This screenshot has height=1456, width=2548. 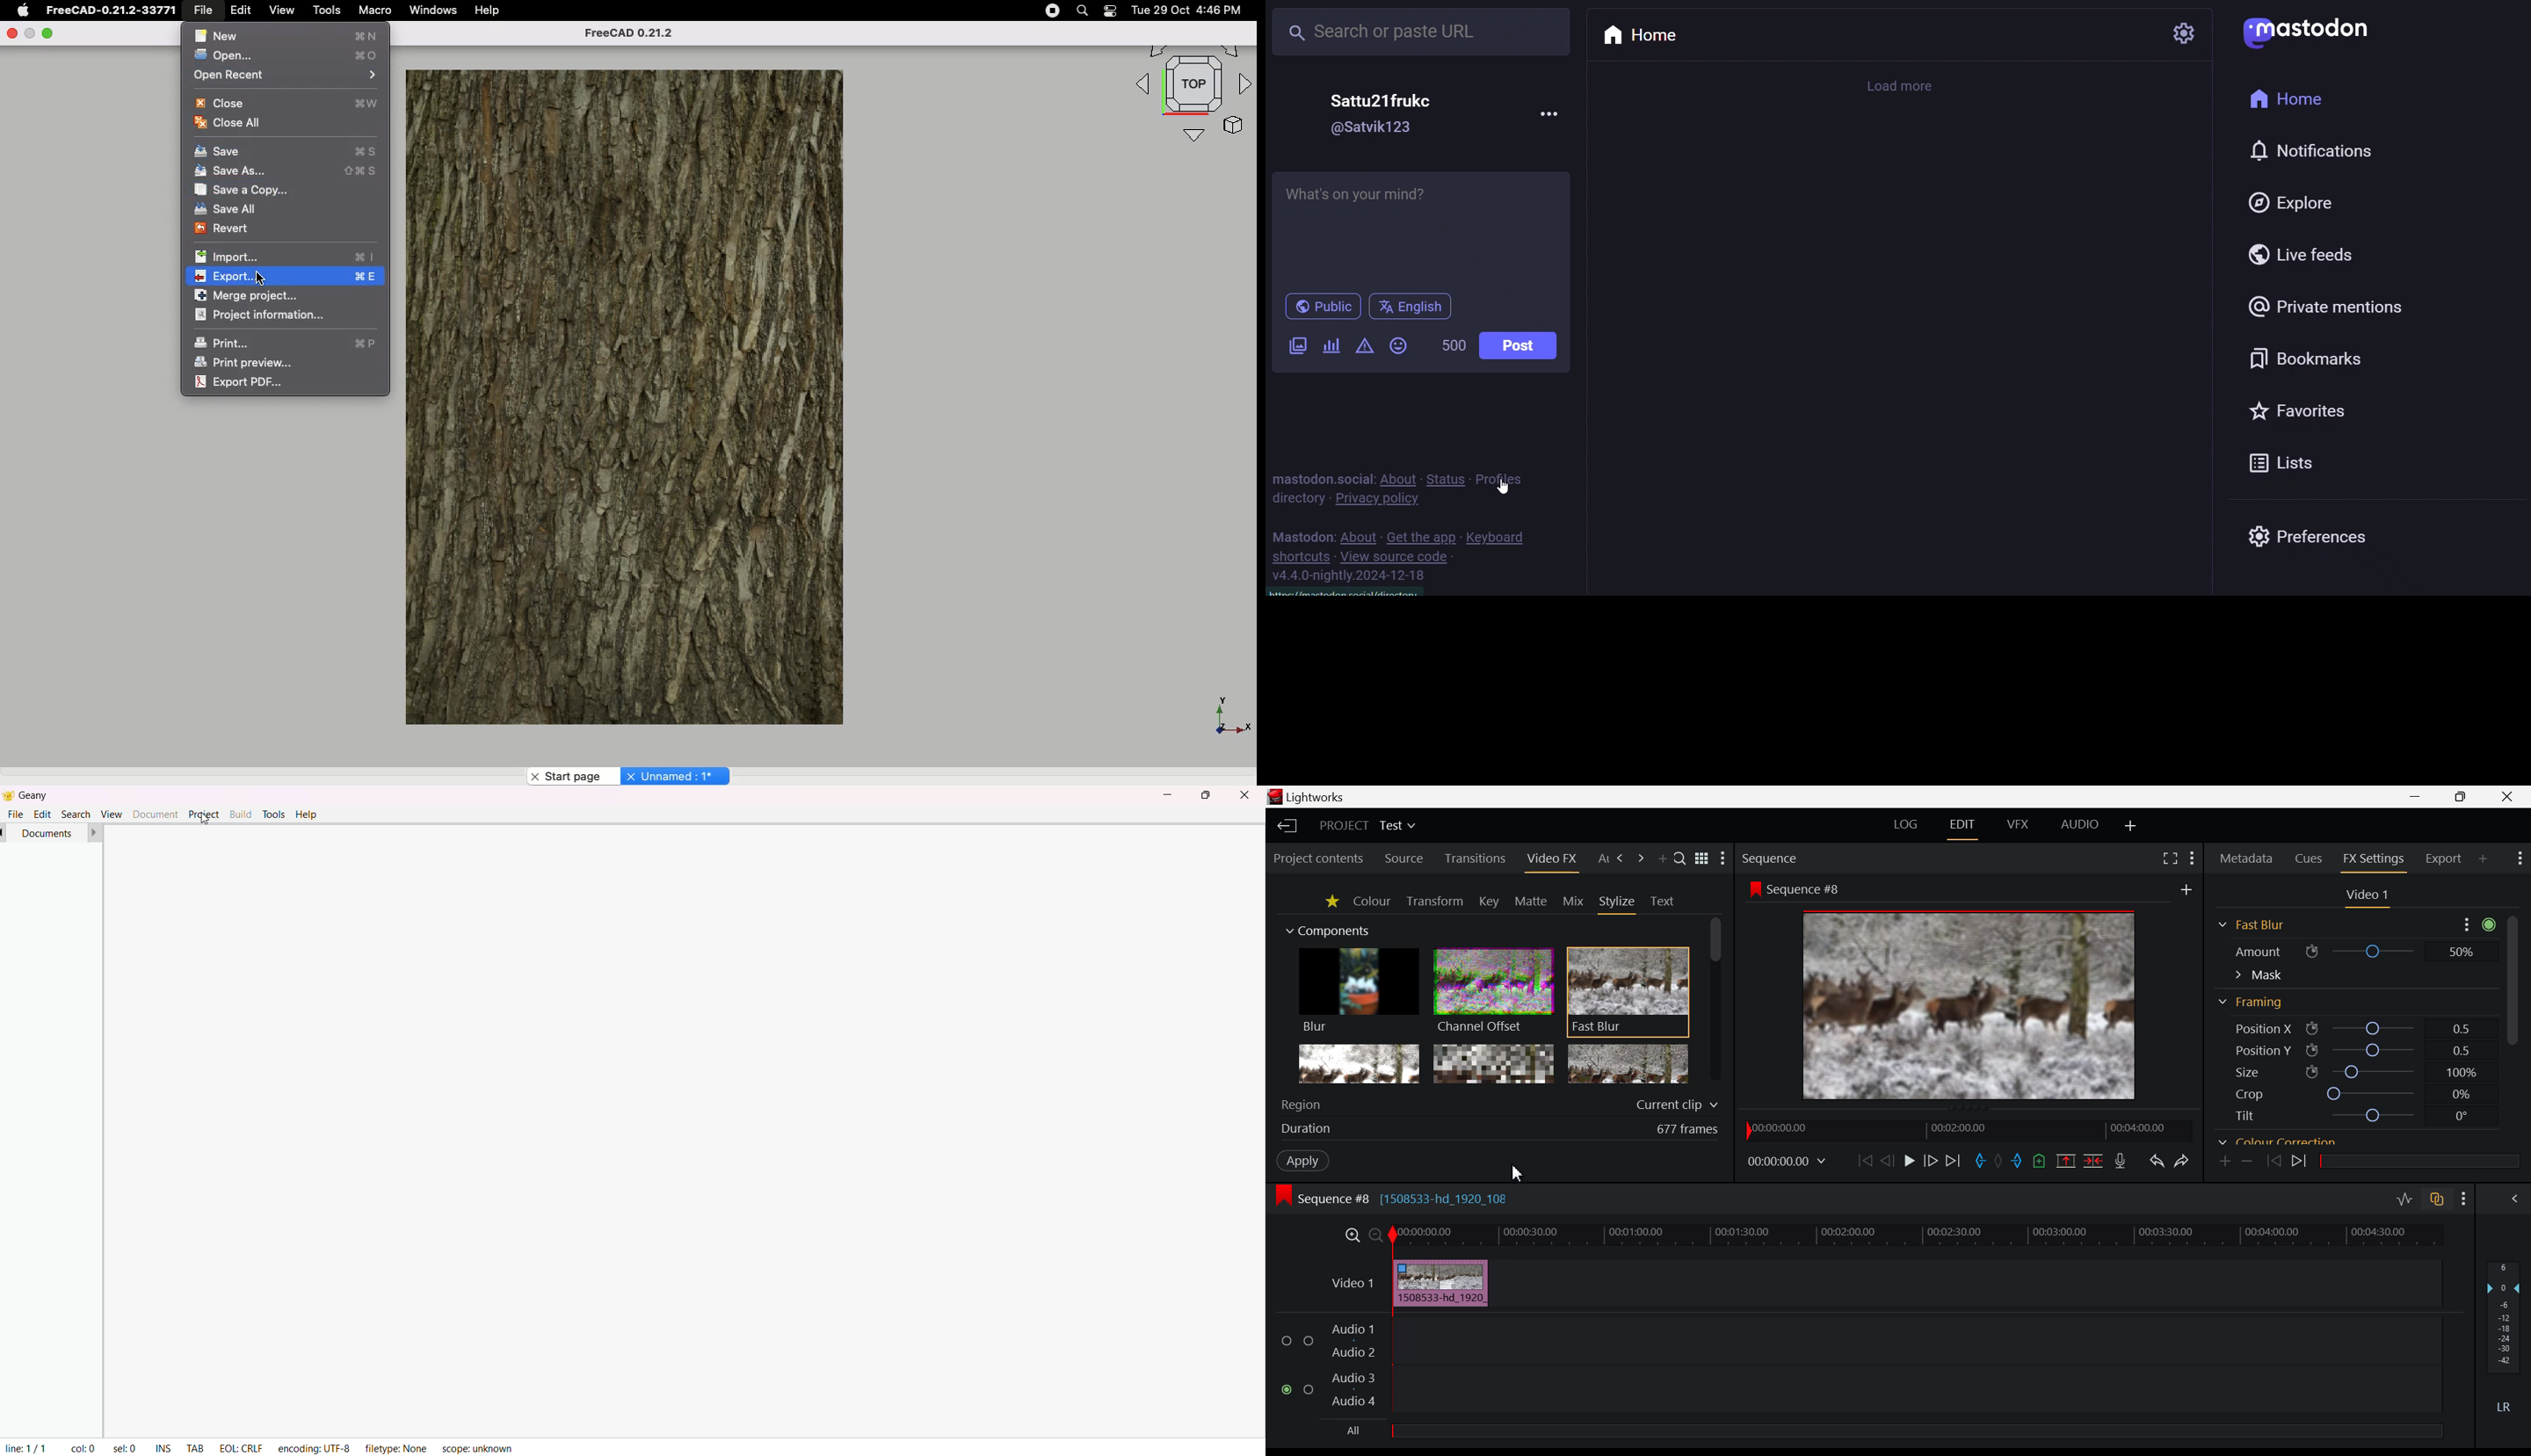 What do you see at coordinates (1436, 901) in the screenshot?
I see `Transform` at bounding box center [1436, 901].